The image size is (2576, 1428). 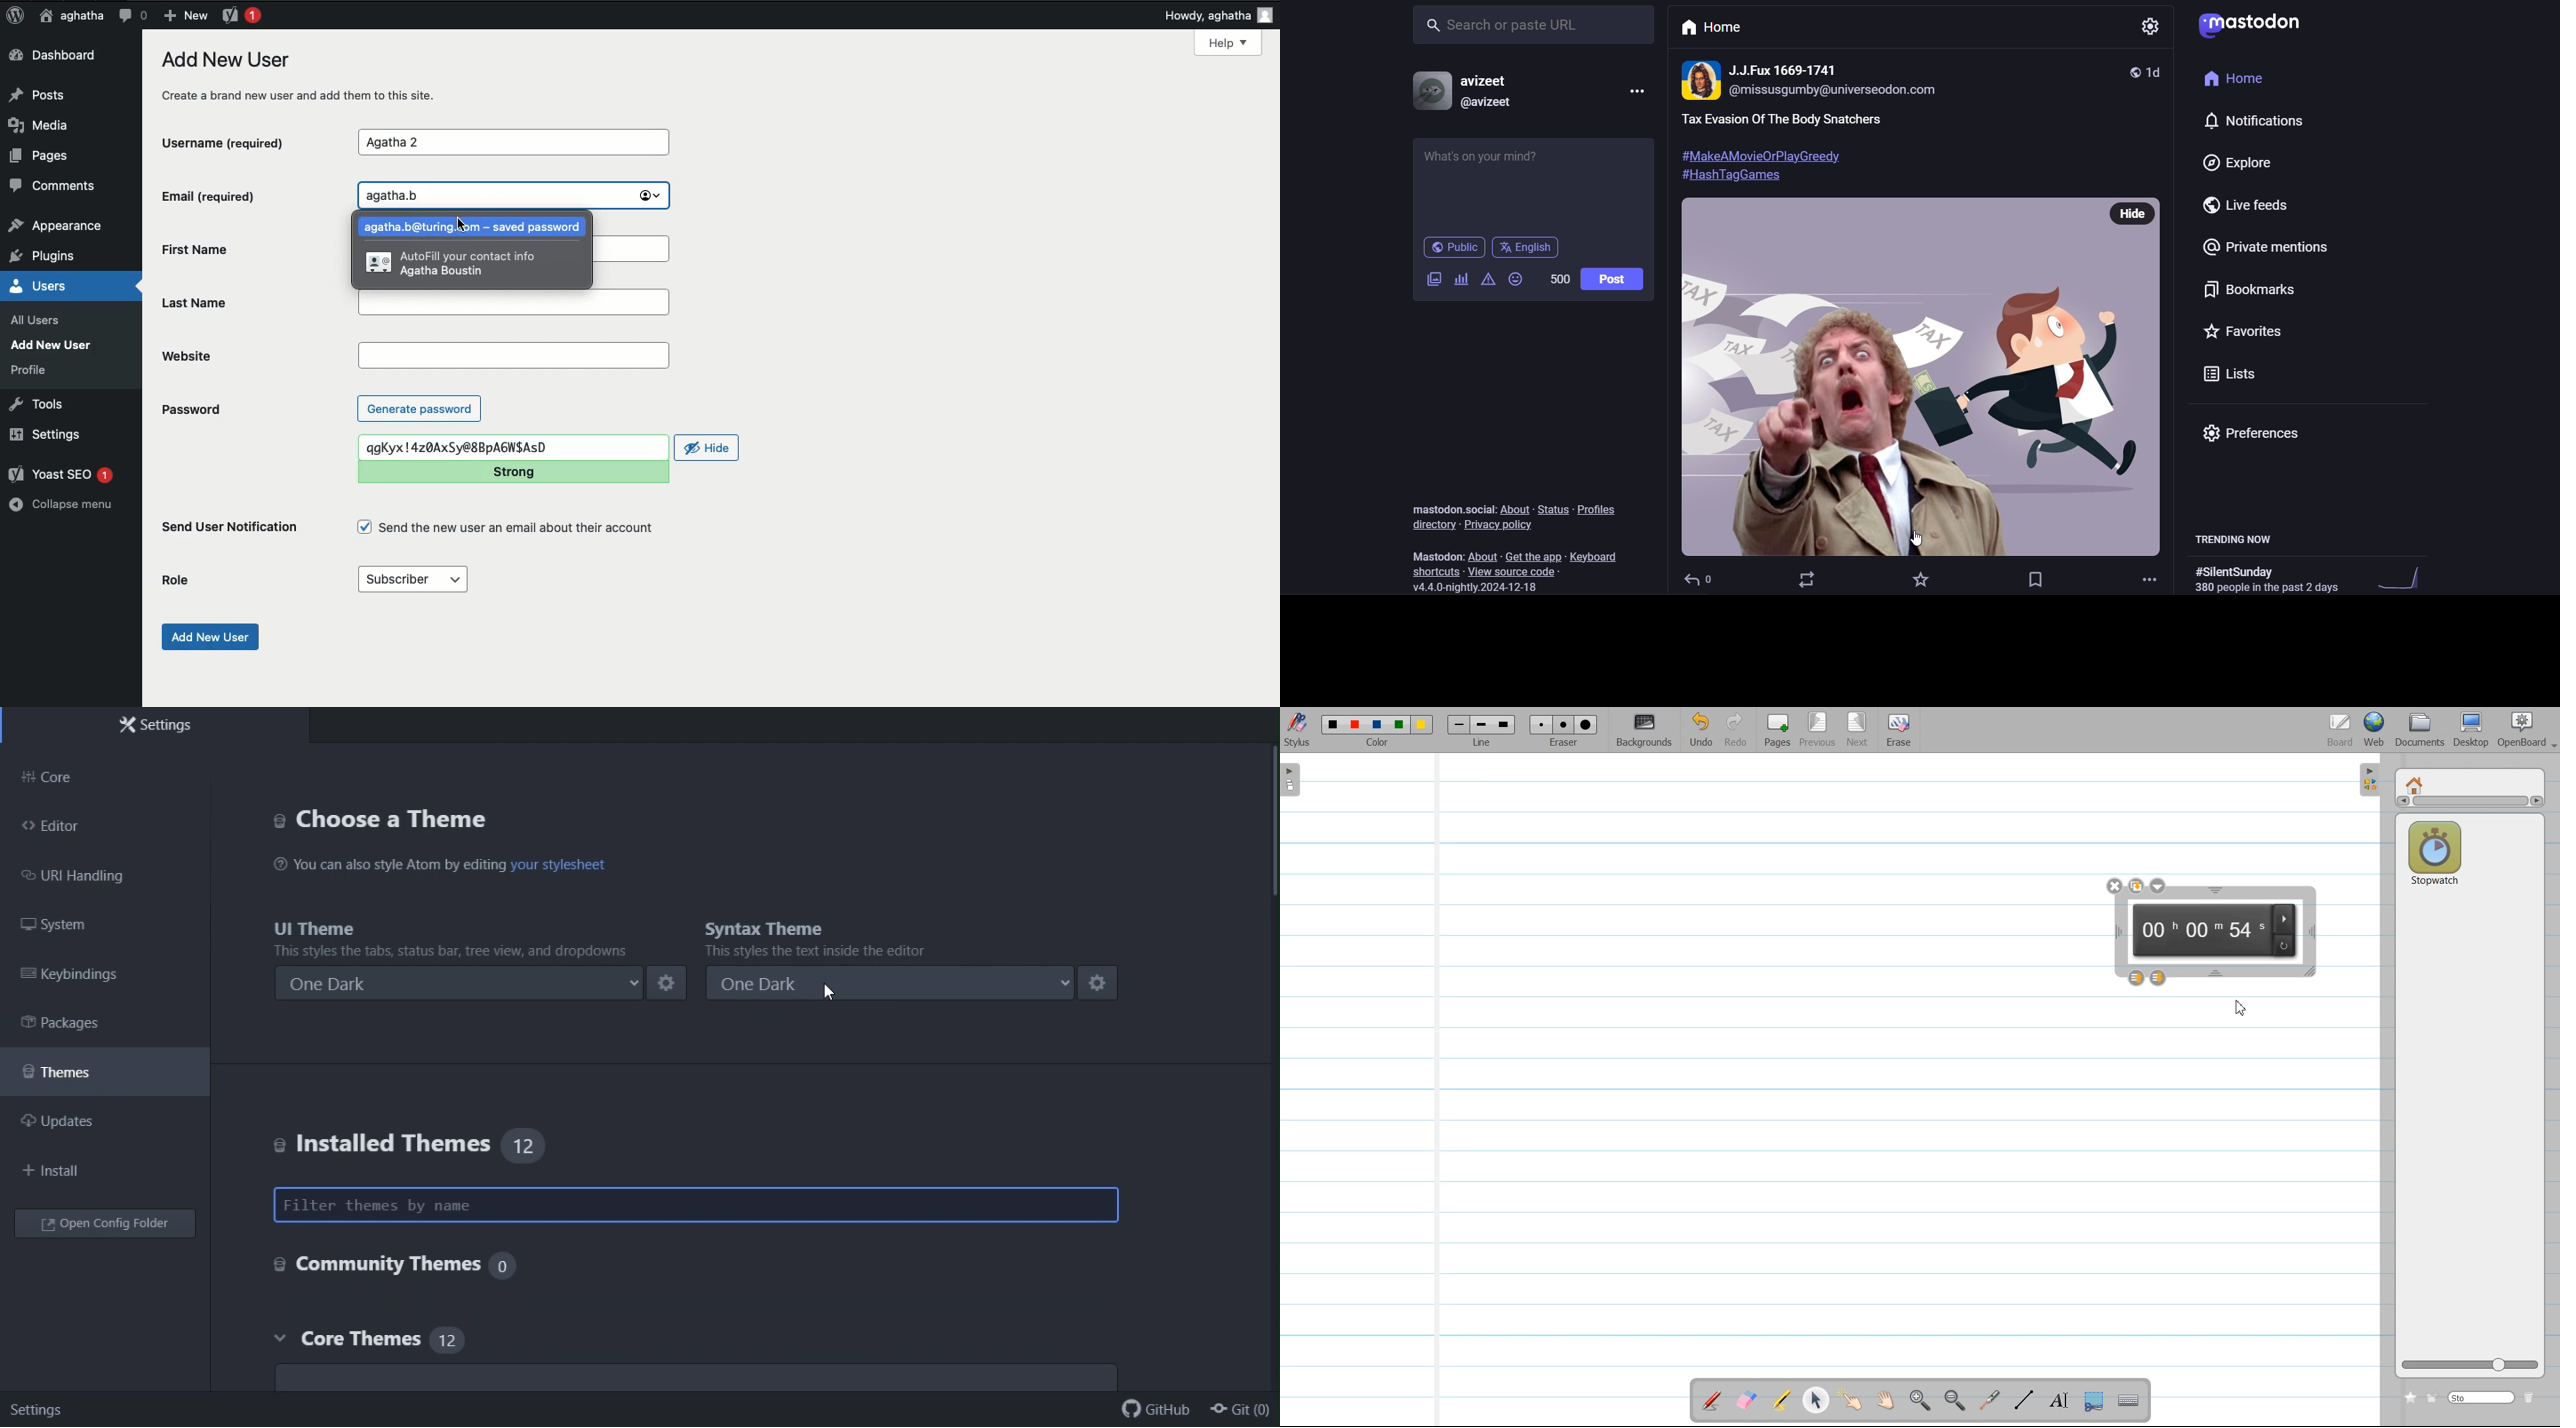 I want to click on Create new folder, so click(x=2433, y=1397).